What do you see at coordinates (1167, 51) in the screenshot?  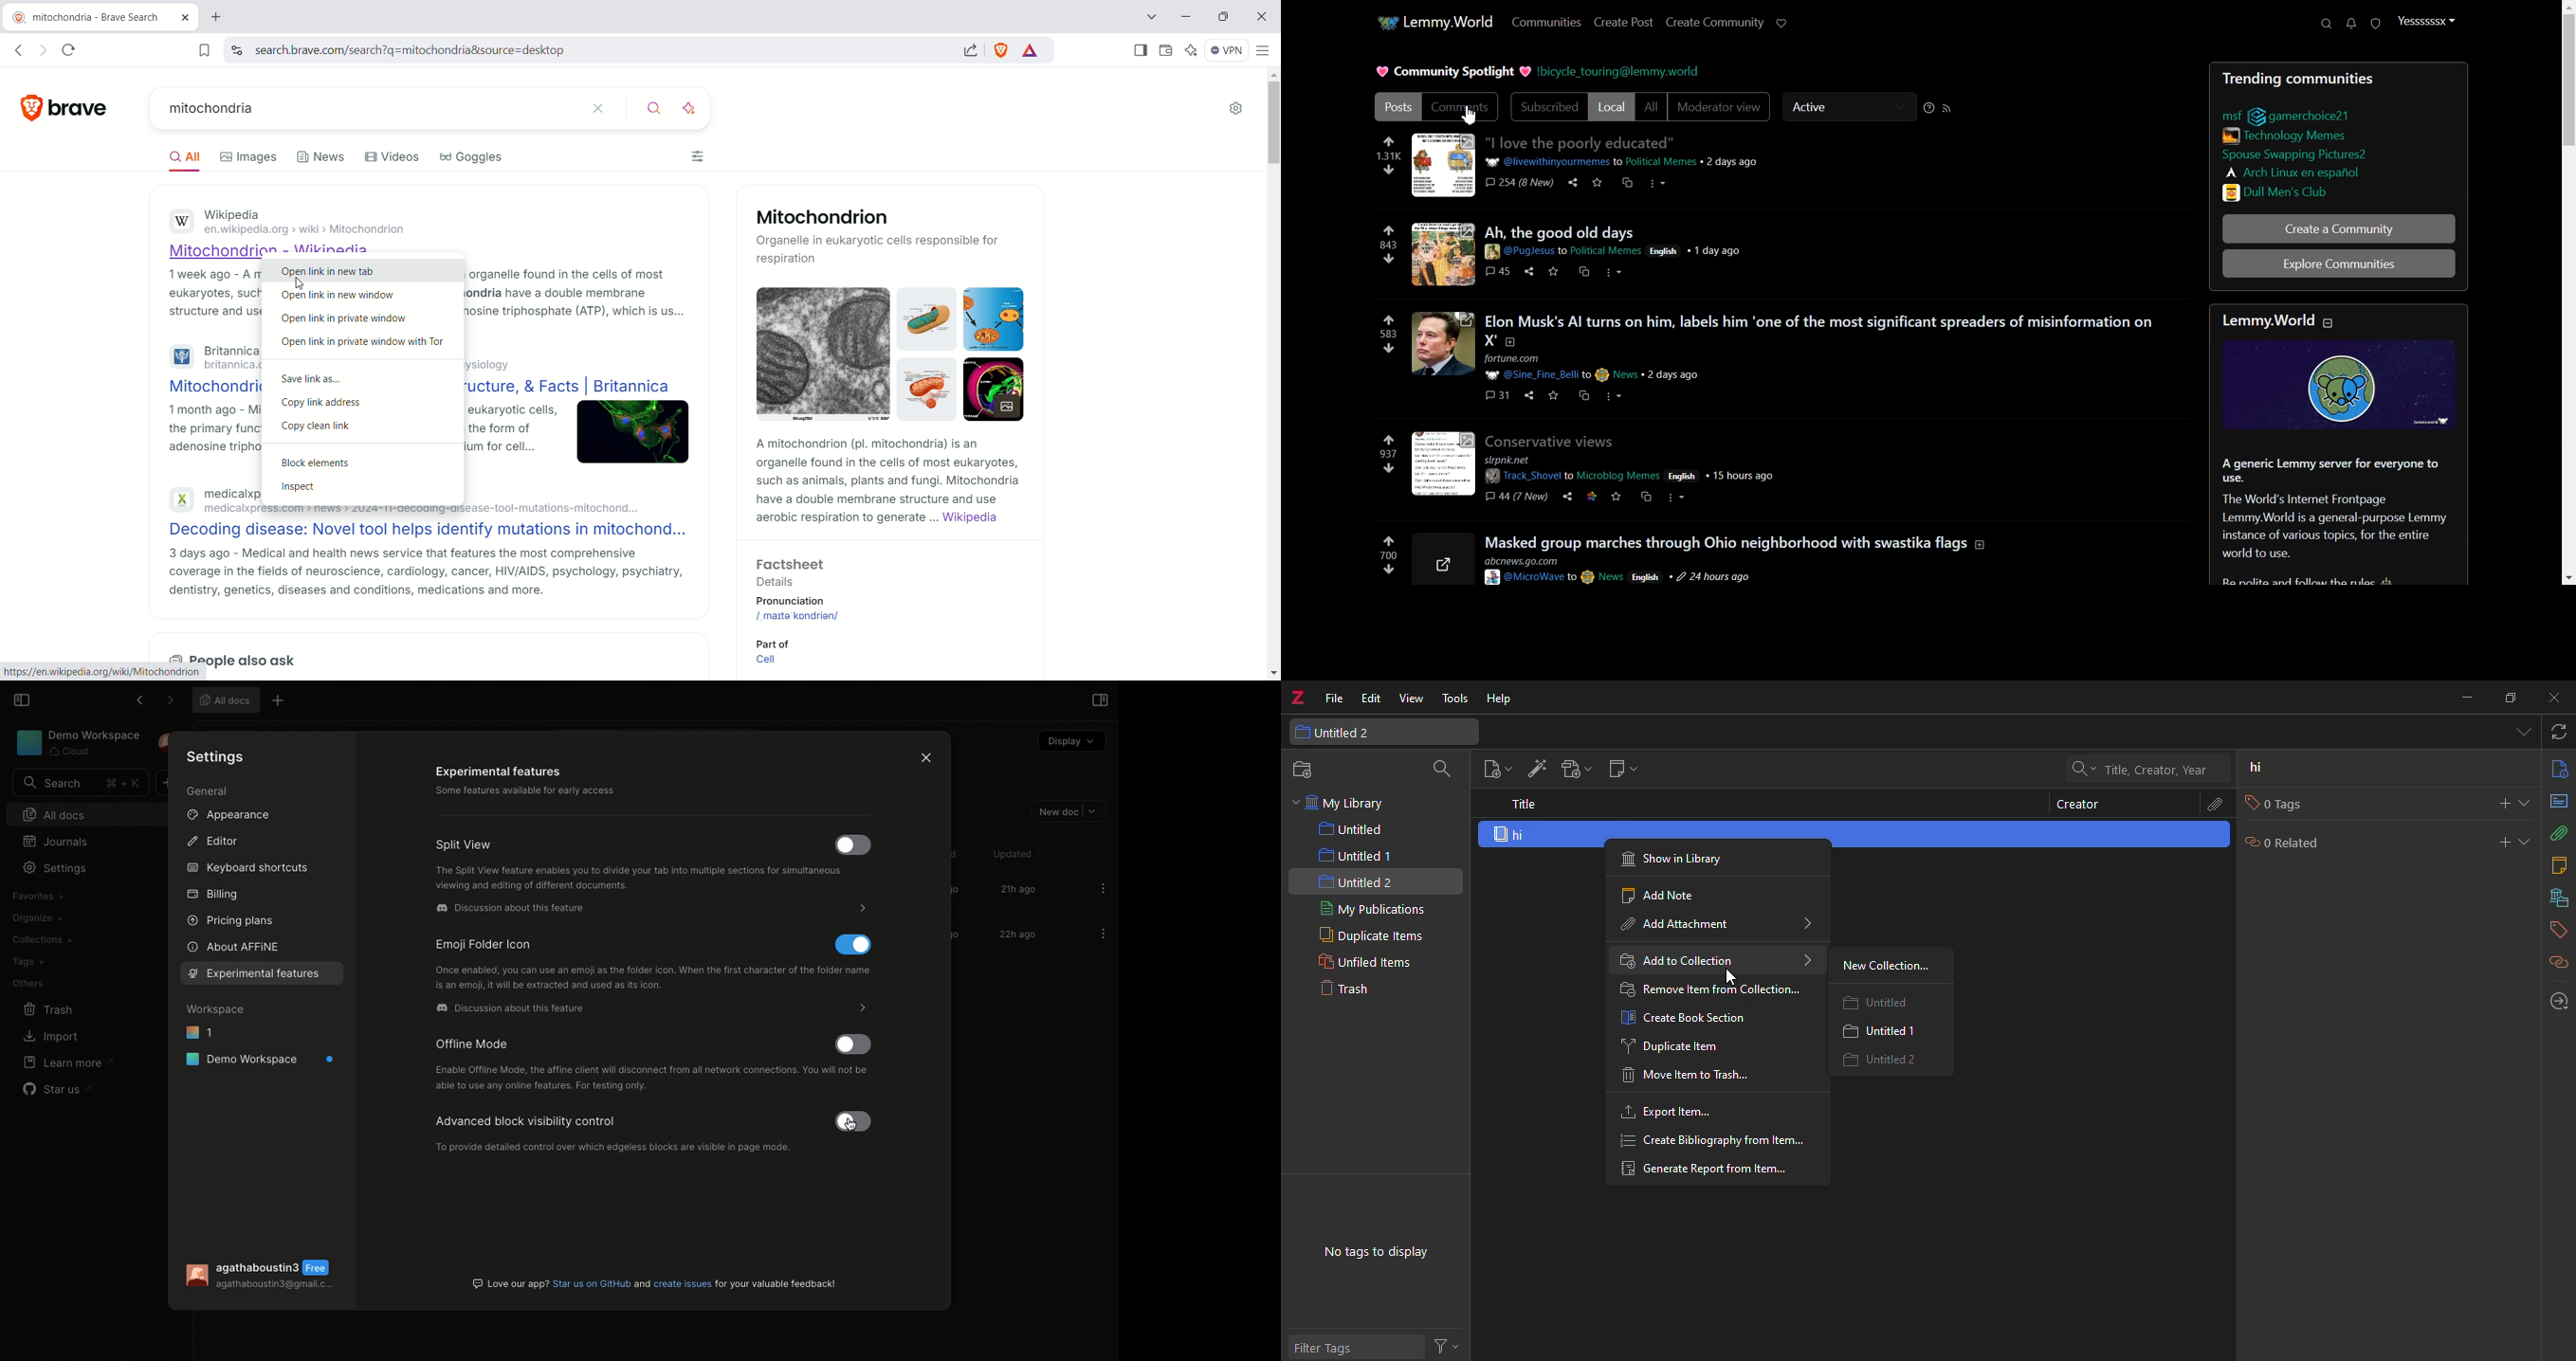 I see `wallet` at bounding box center [1167, 51].